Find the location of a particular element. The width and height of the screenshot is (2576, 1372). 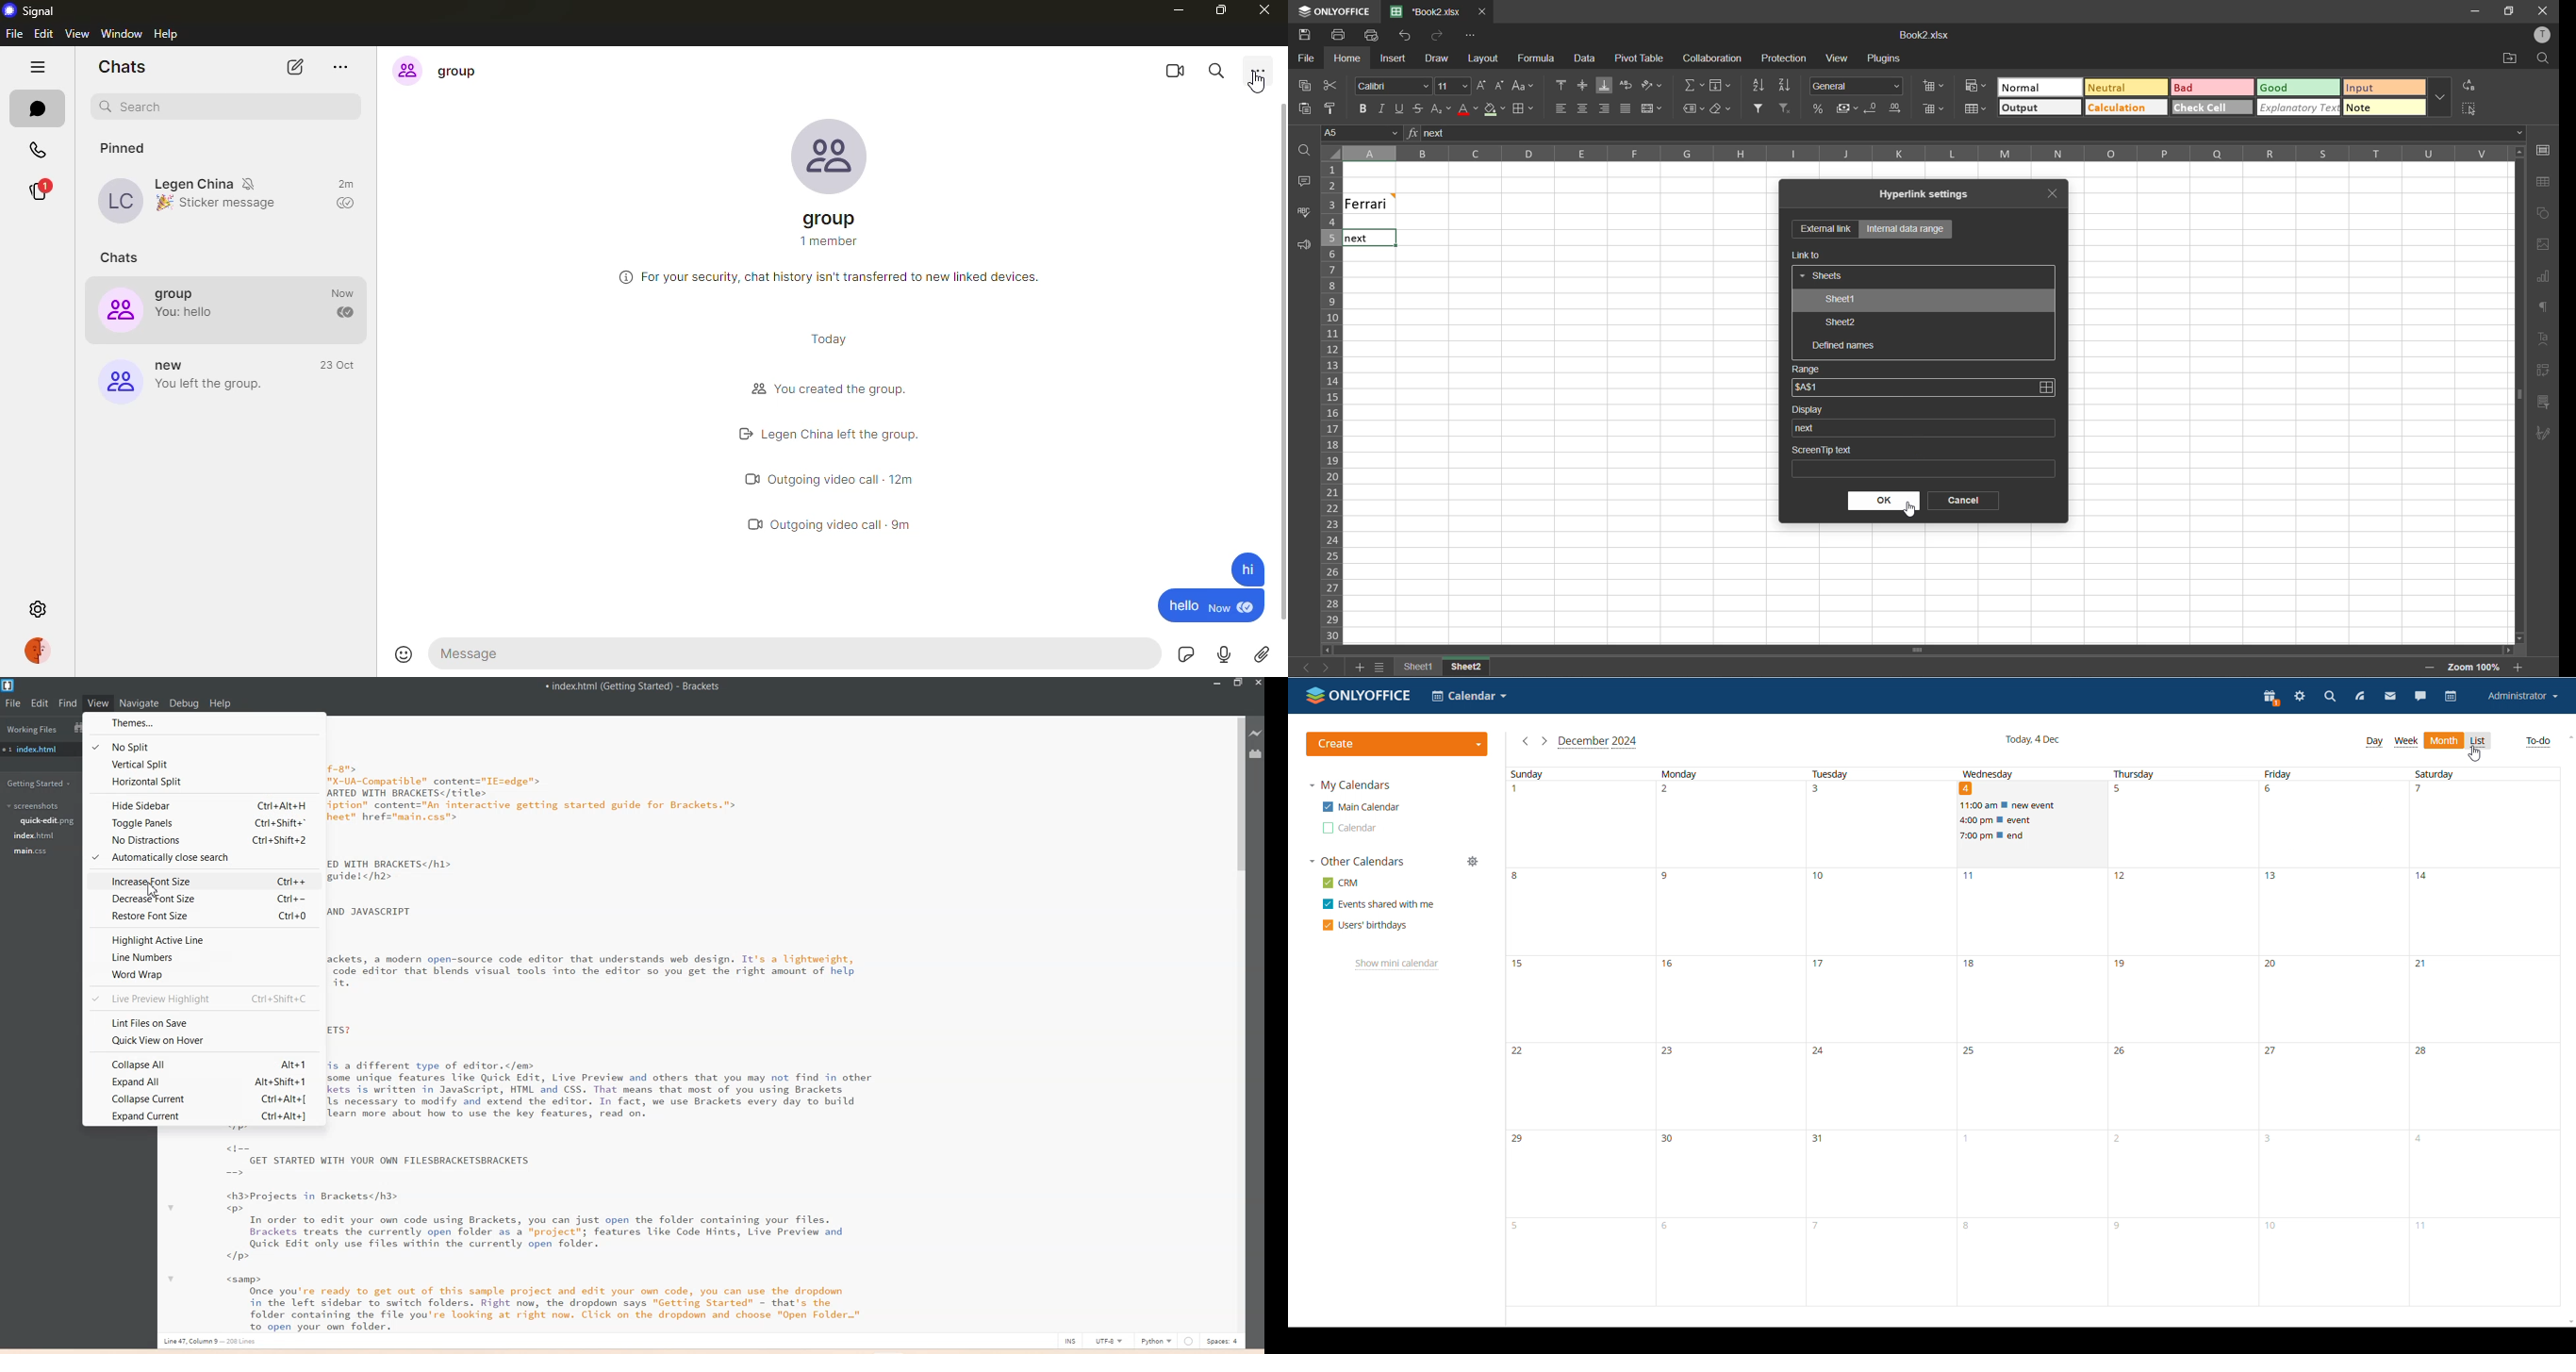

time is located at coordinates (340, 292).